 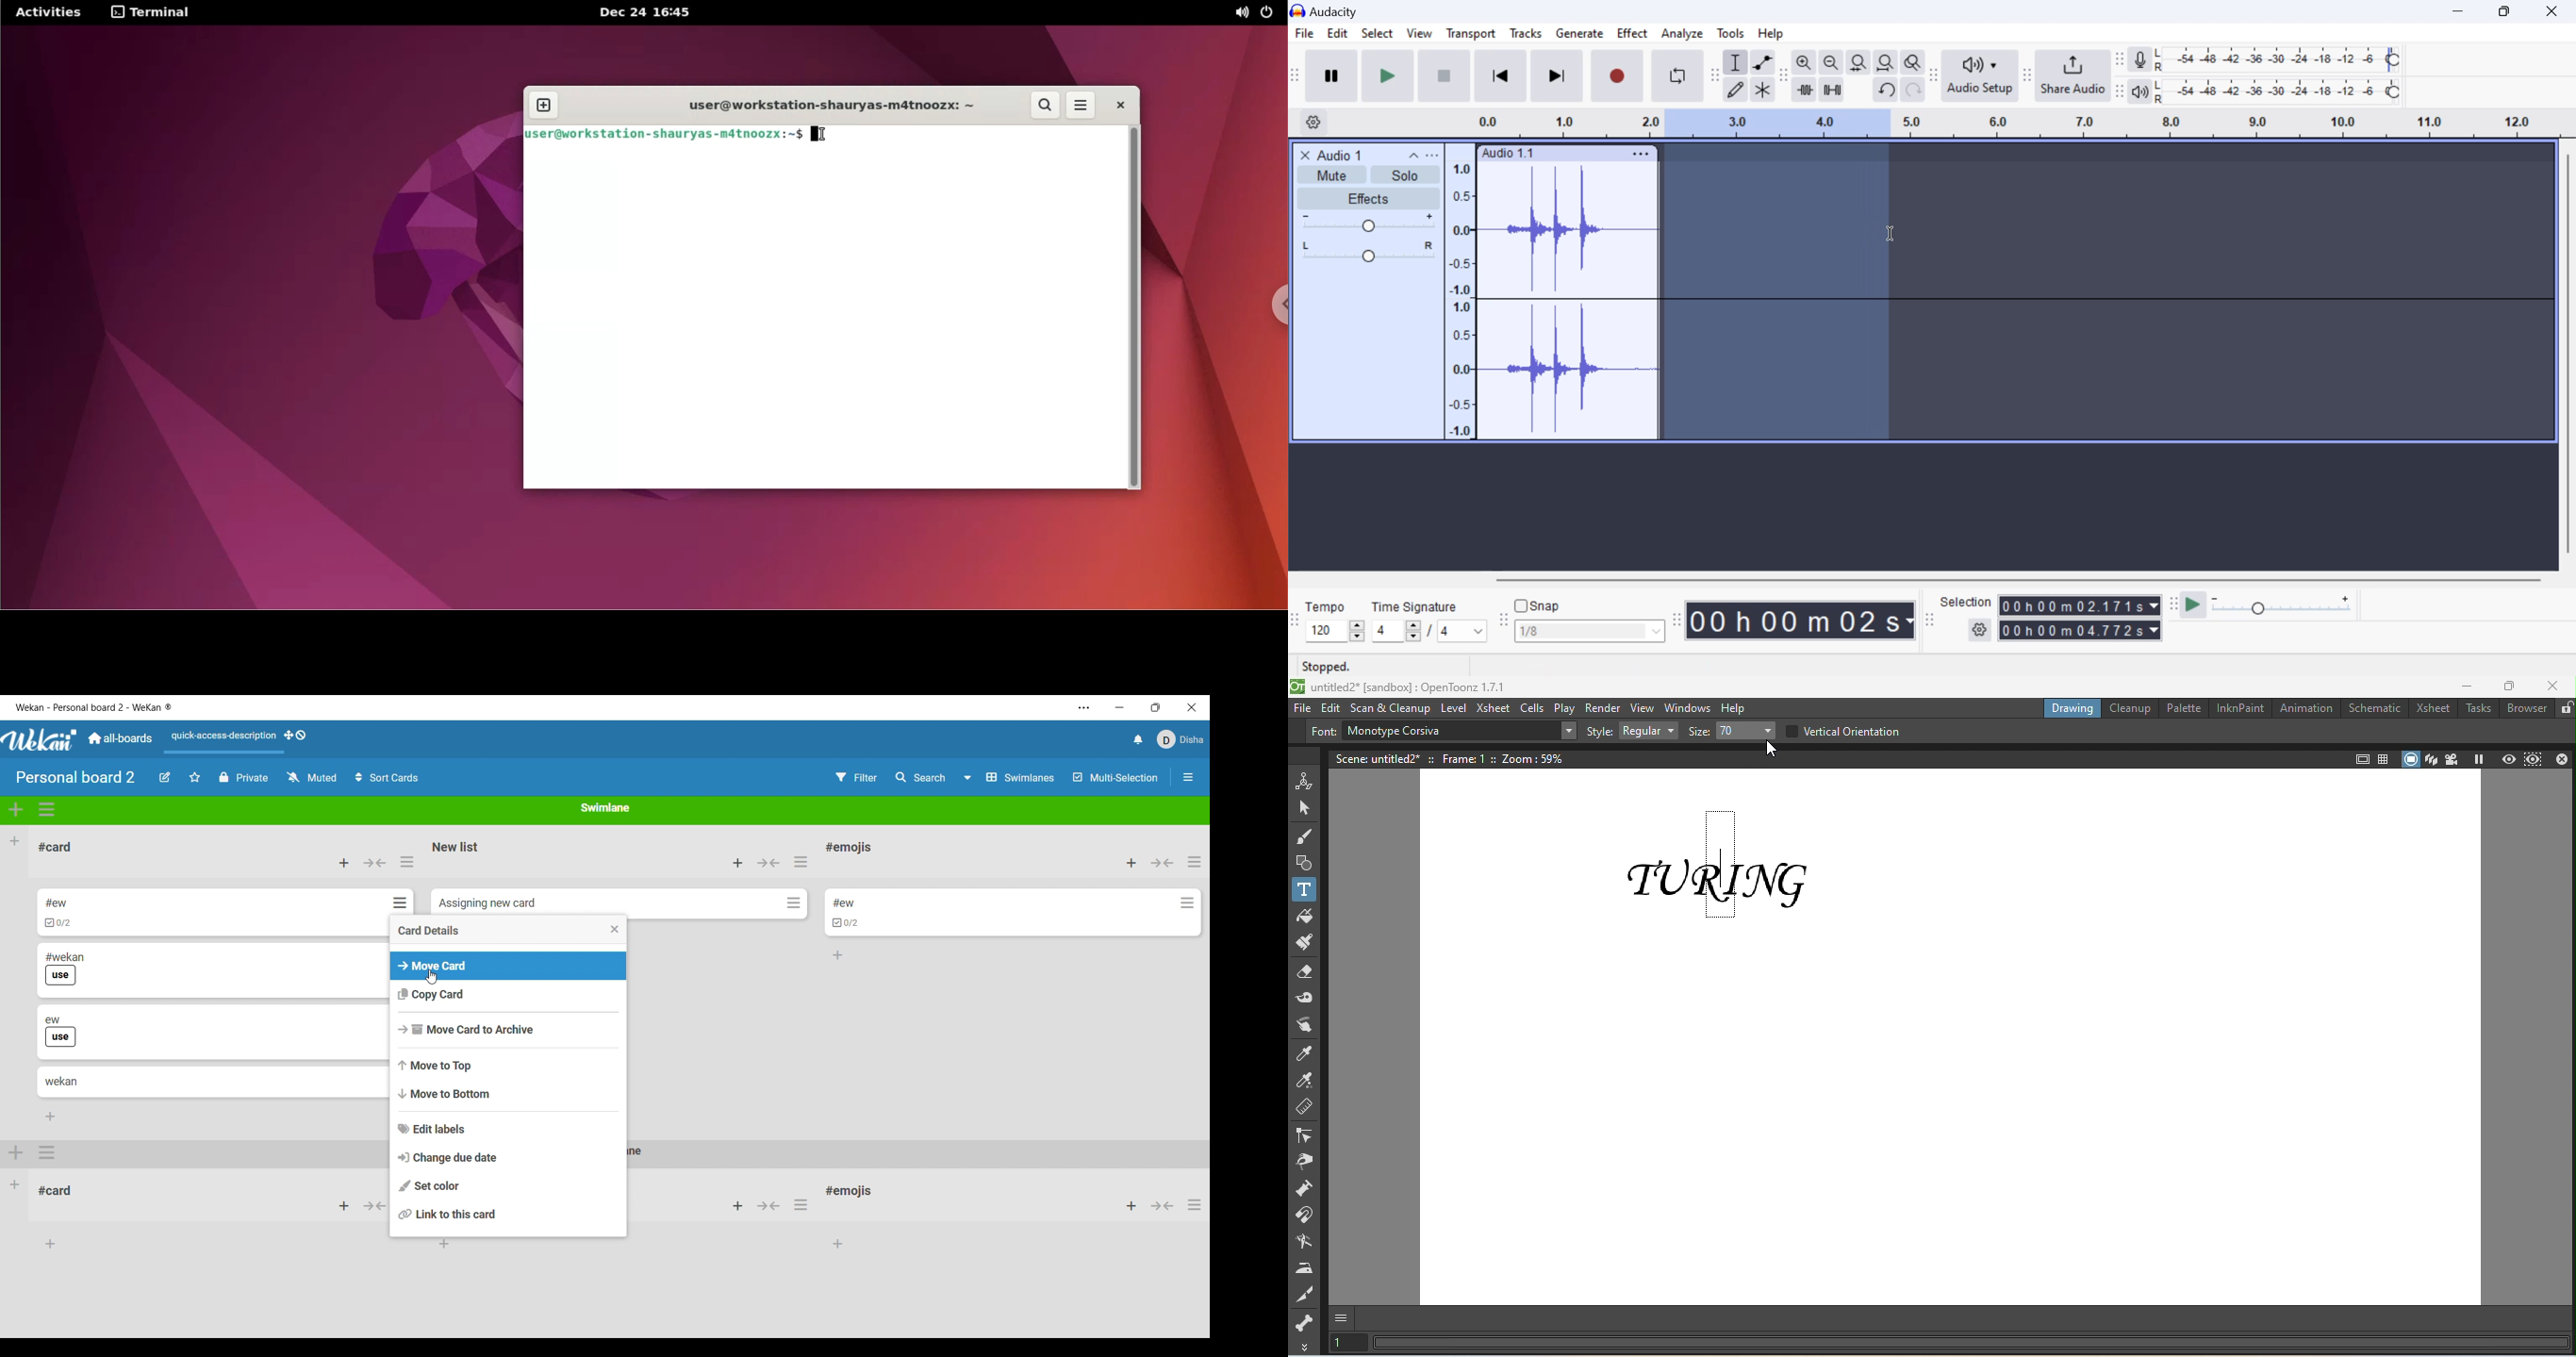 What do you see at coordinates (1763, 91) in the screenshot?
I see `multi tool` at bounding box center [1763, 91].